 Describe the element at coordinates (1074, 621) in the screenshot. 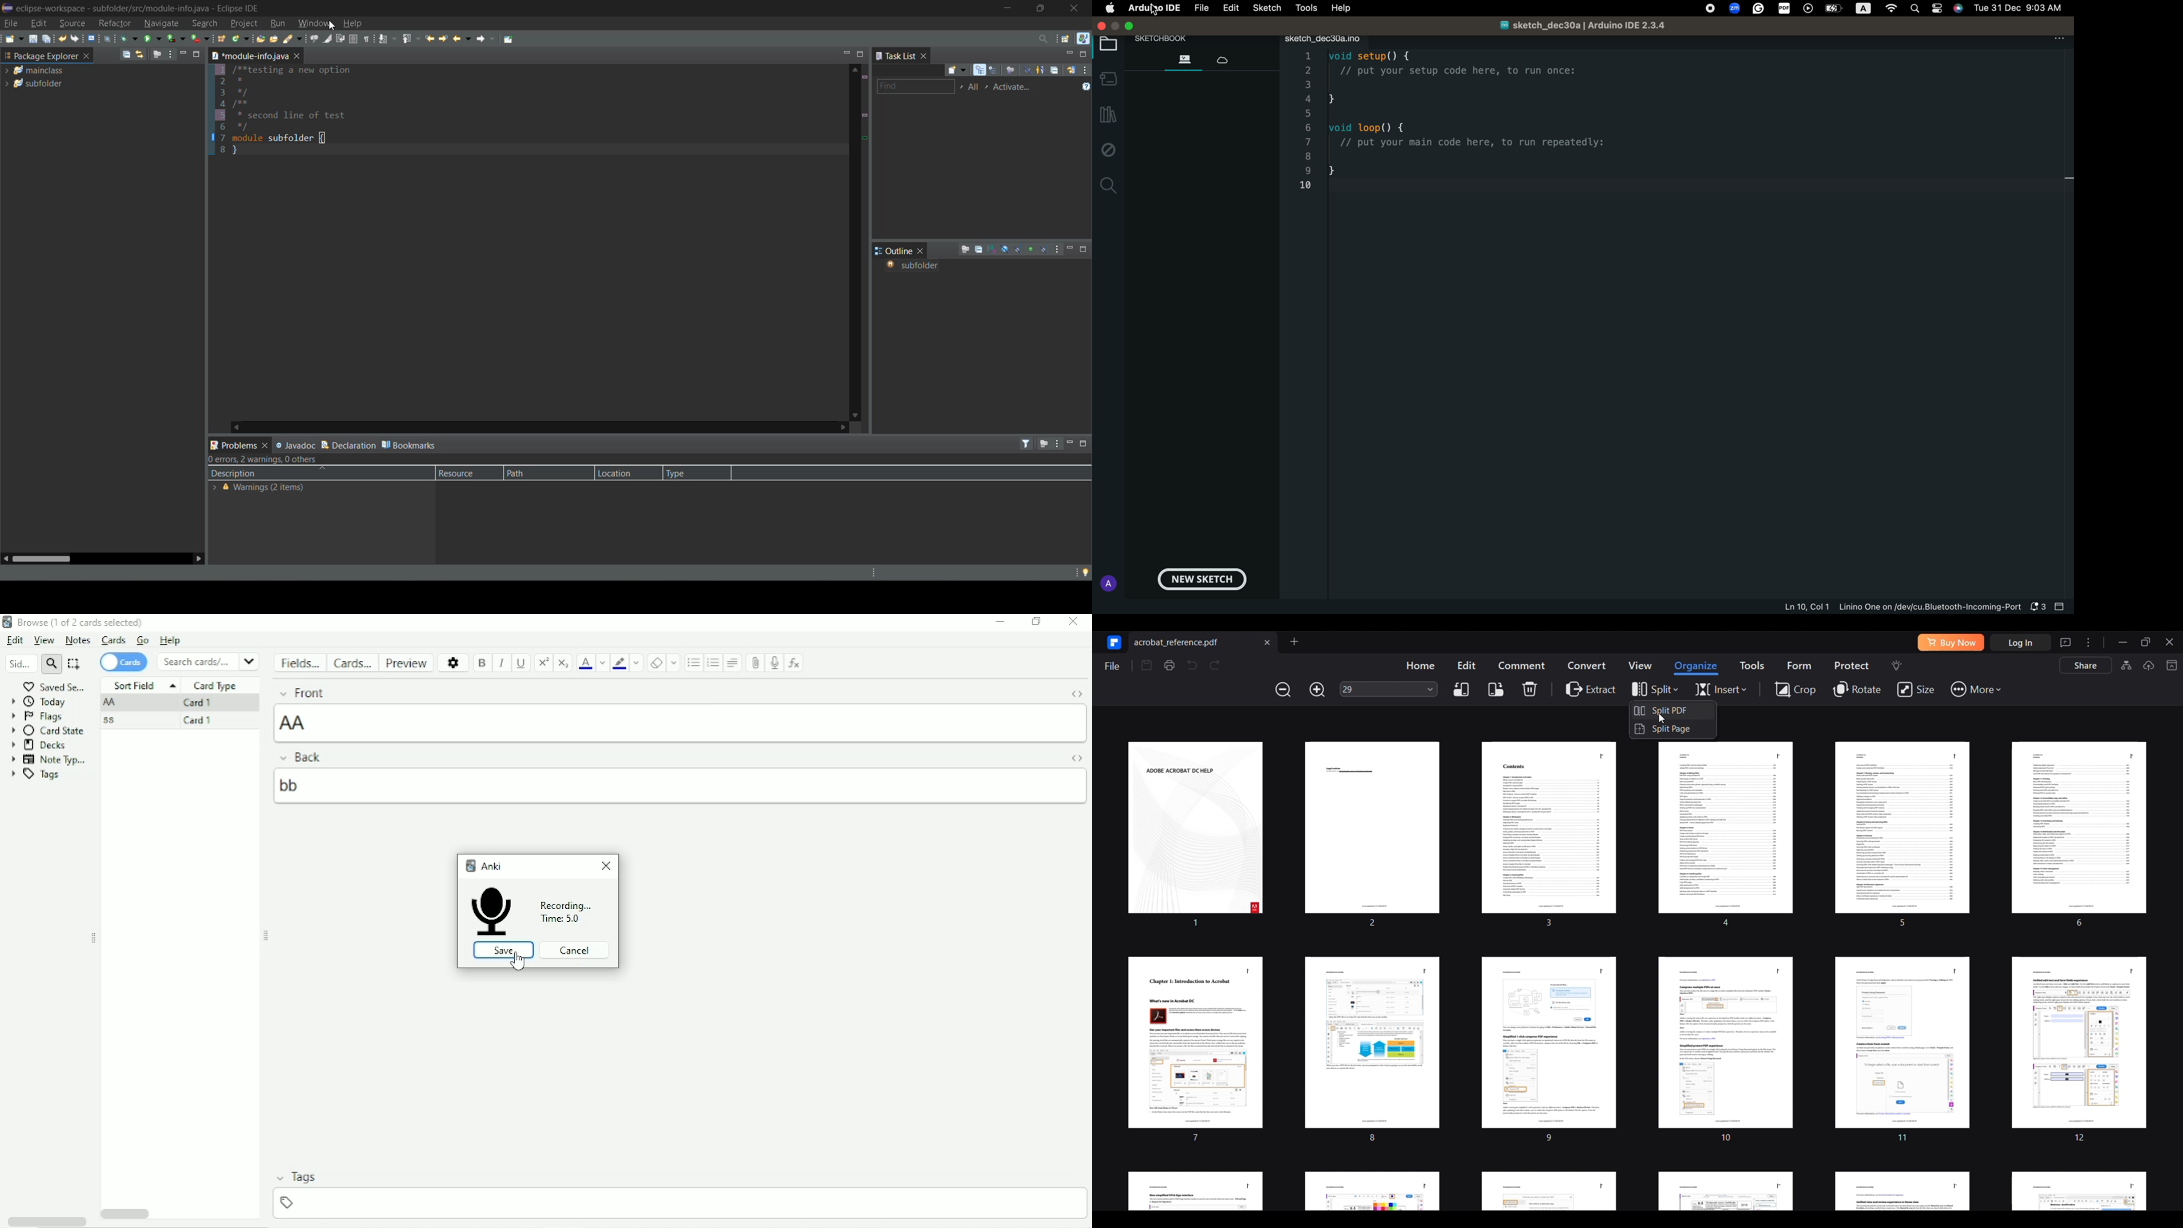

I see `Close` at that location.